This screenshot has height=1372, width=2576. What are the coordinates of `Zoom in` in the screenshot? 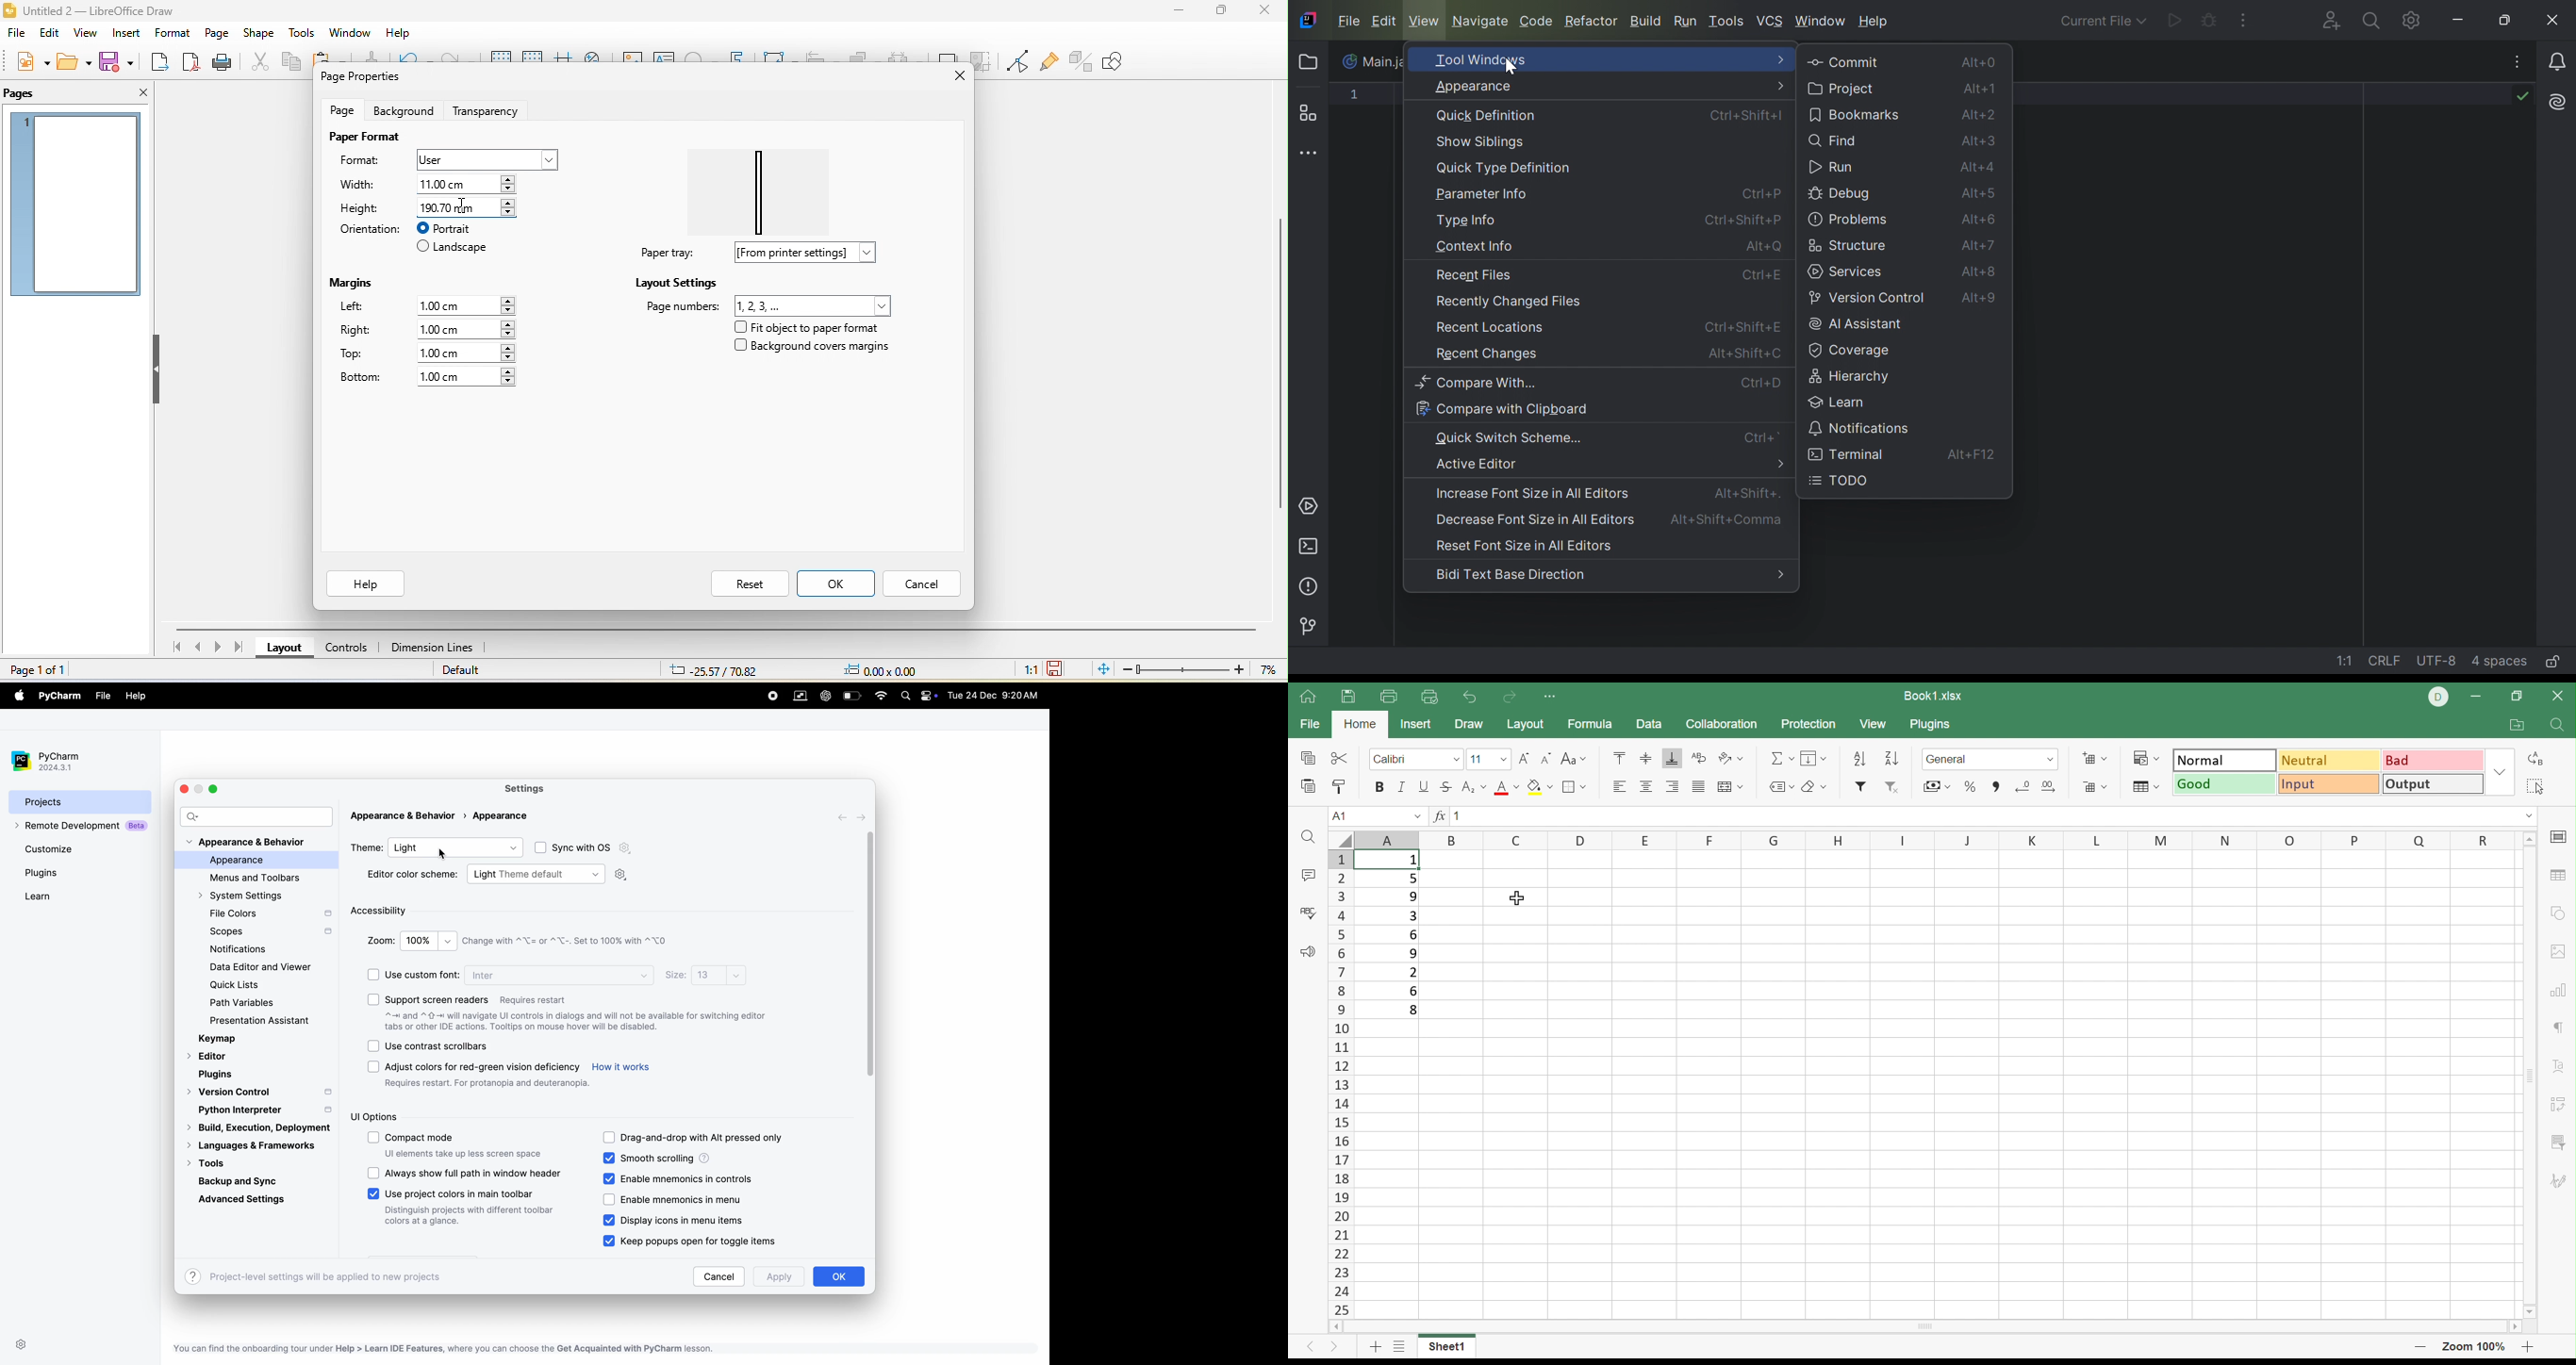 It's located at (2415, 1346).